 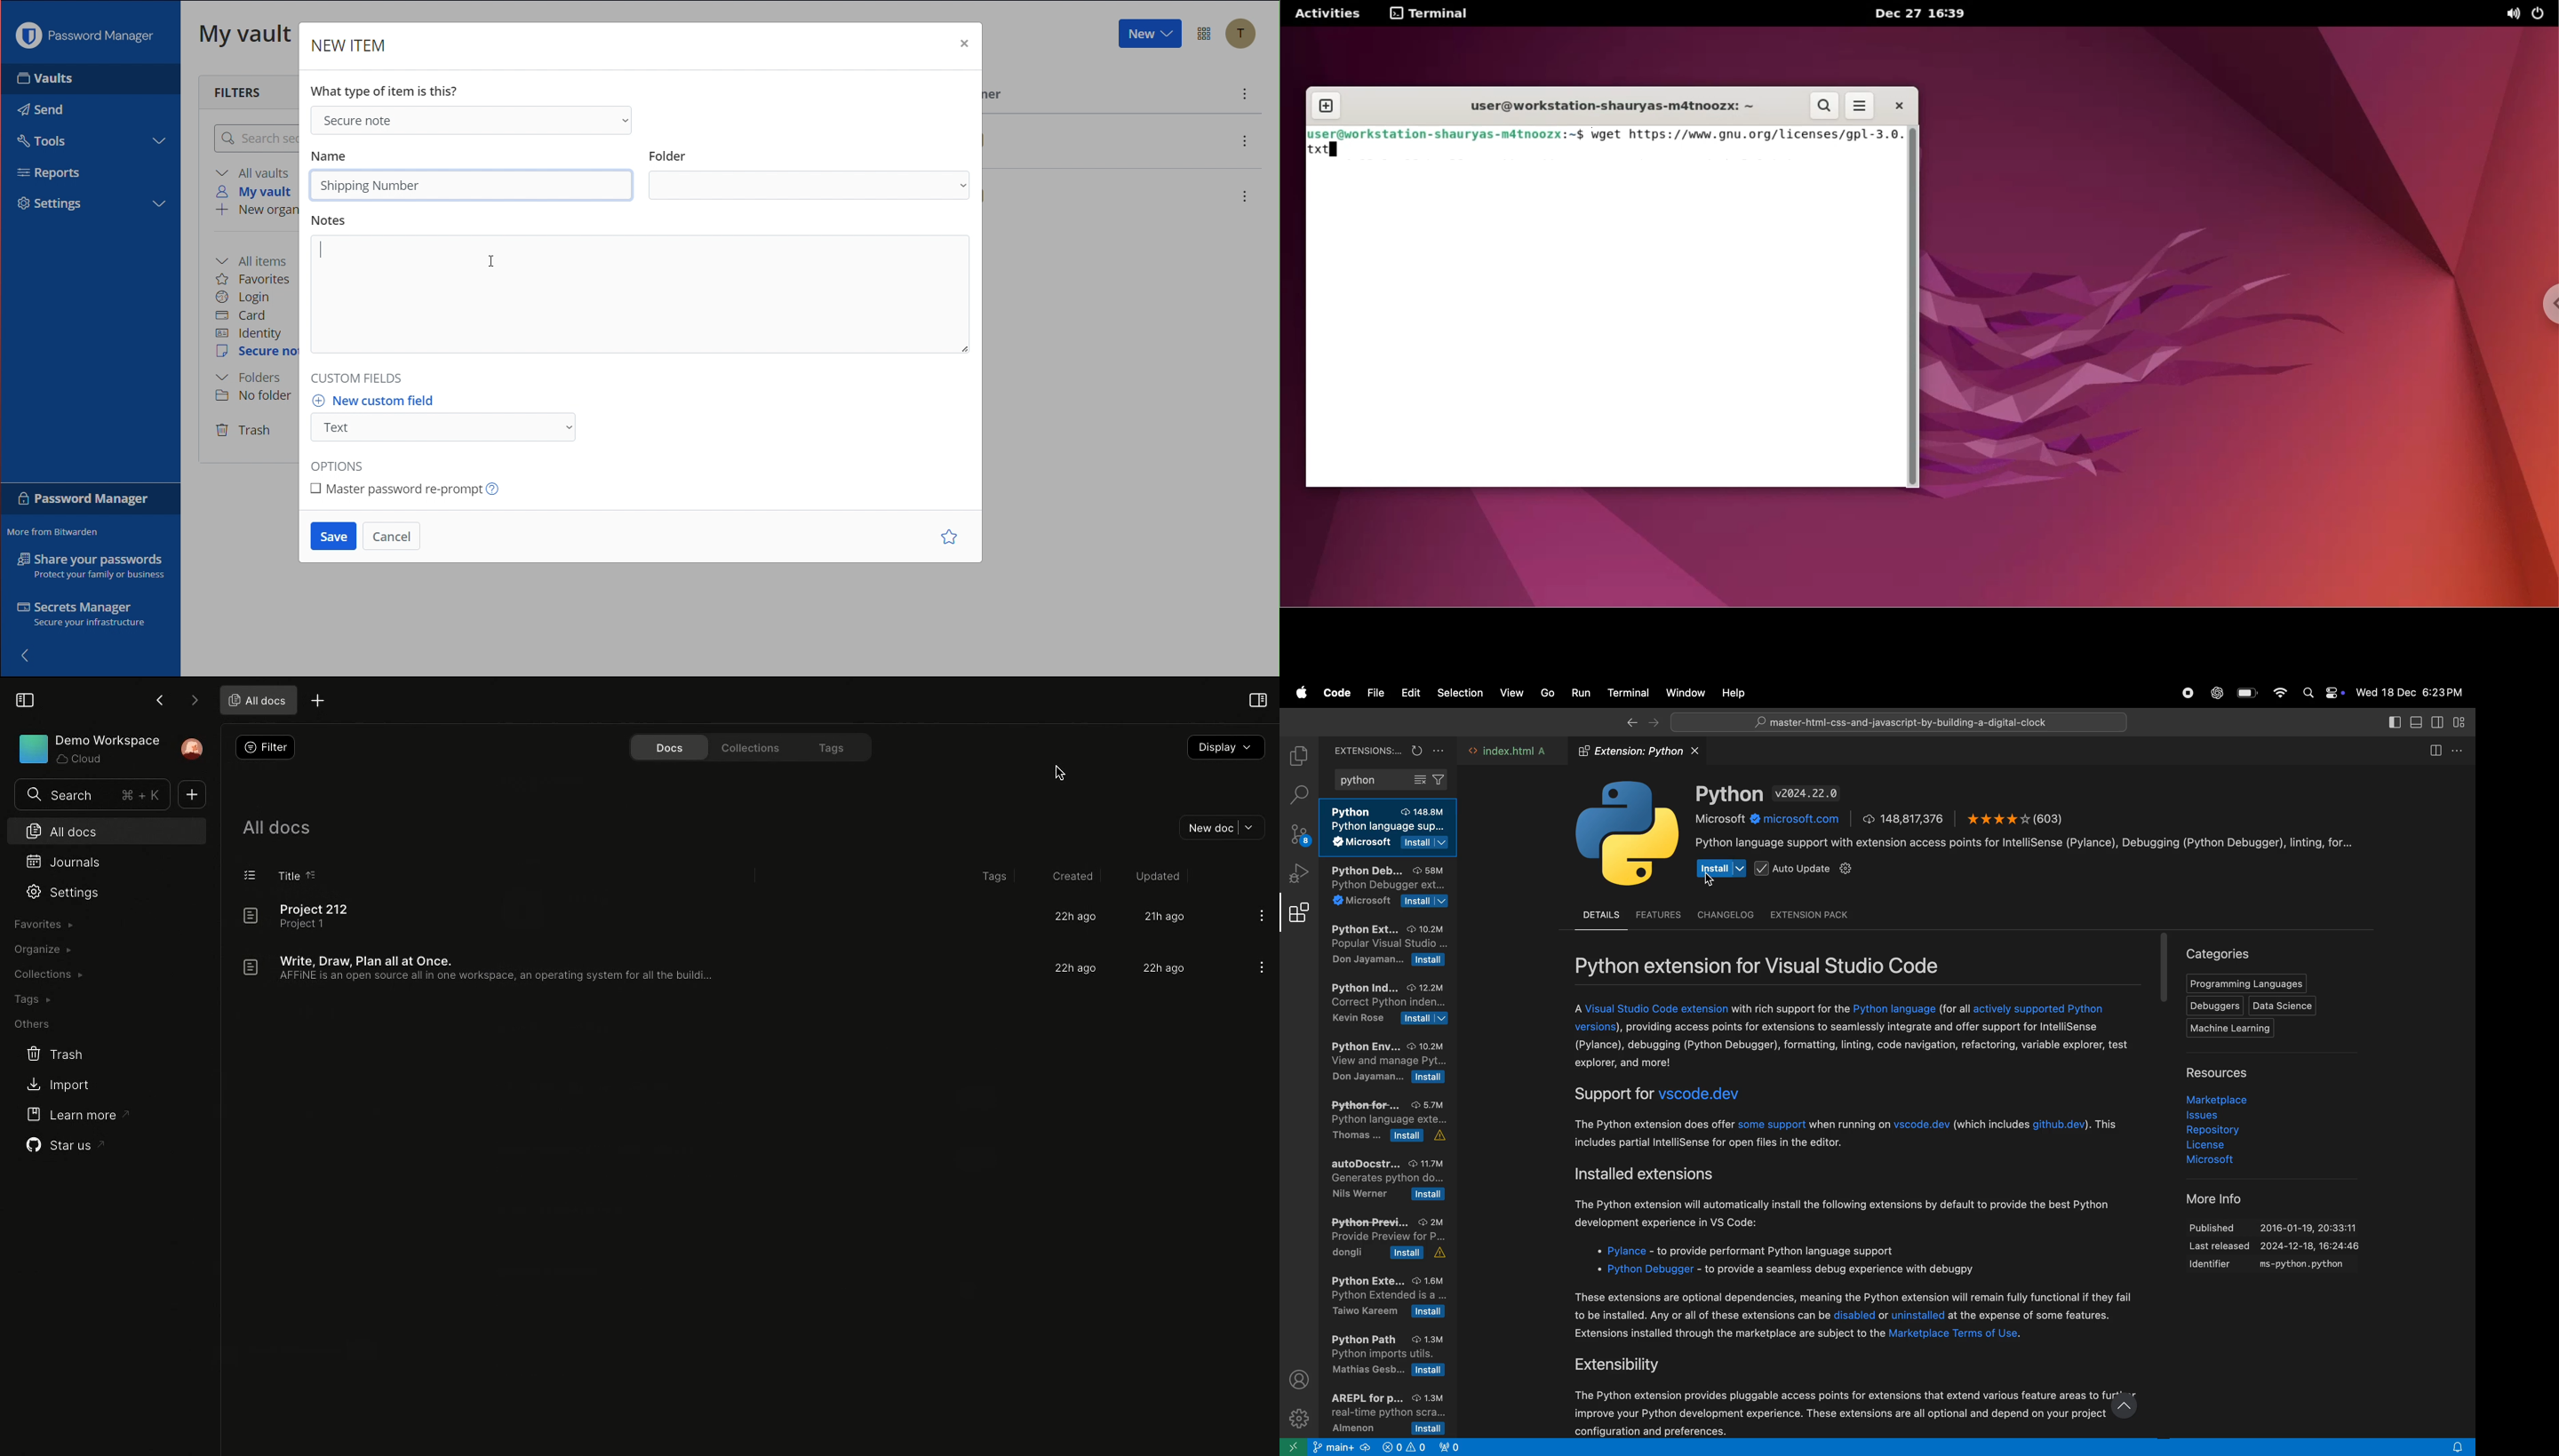 I want to click on Settings, so click(x=50, y=205).